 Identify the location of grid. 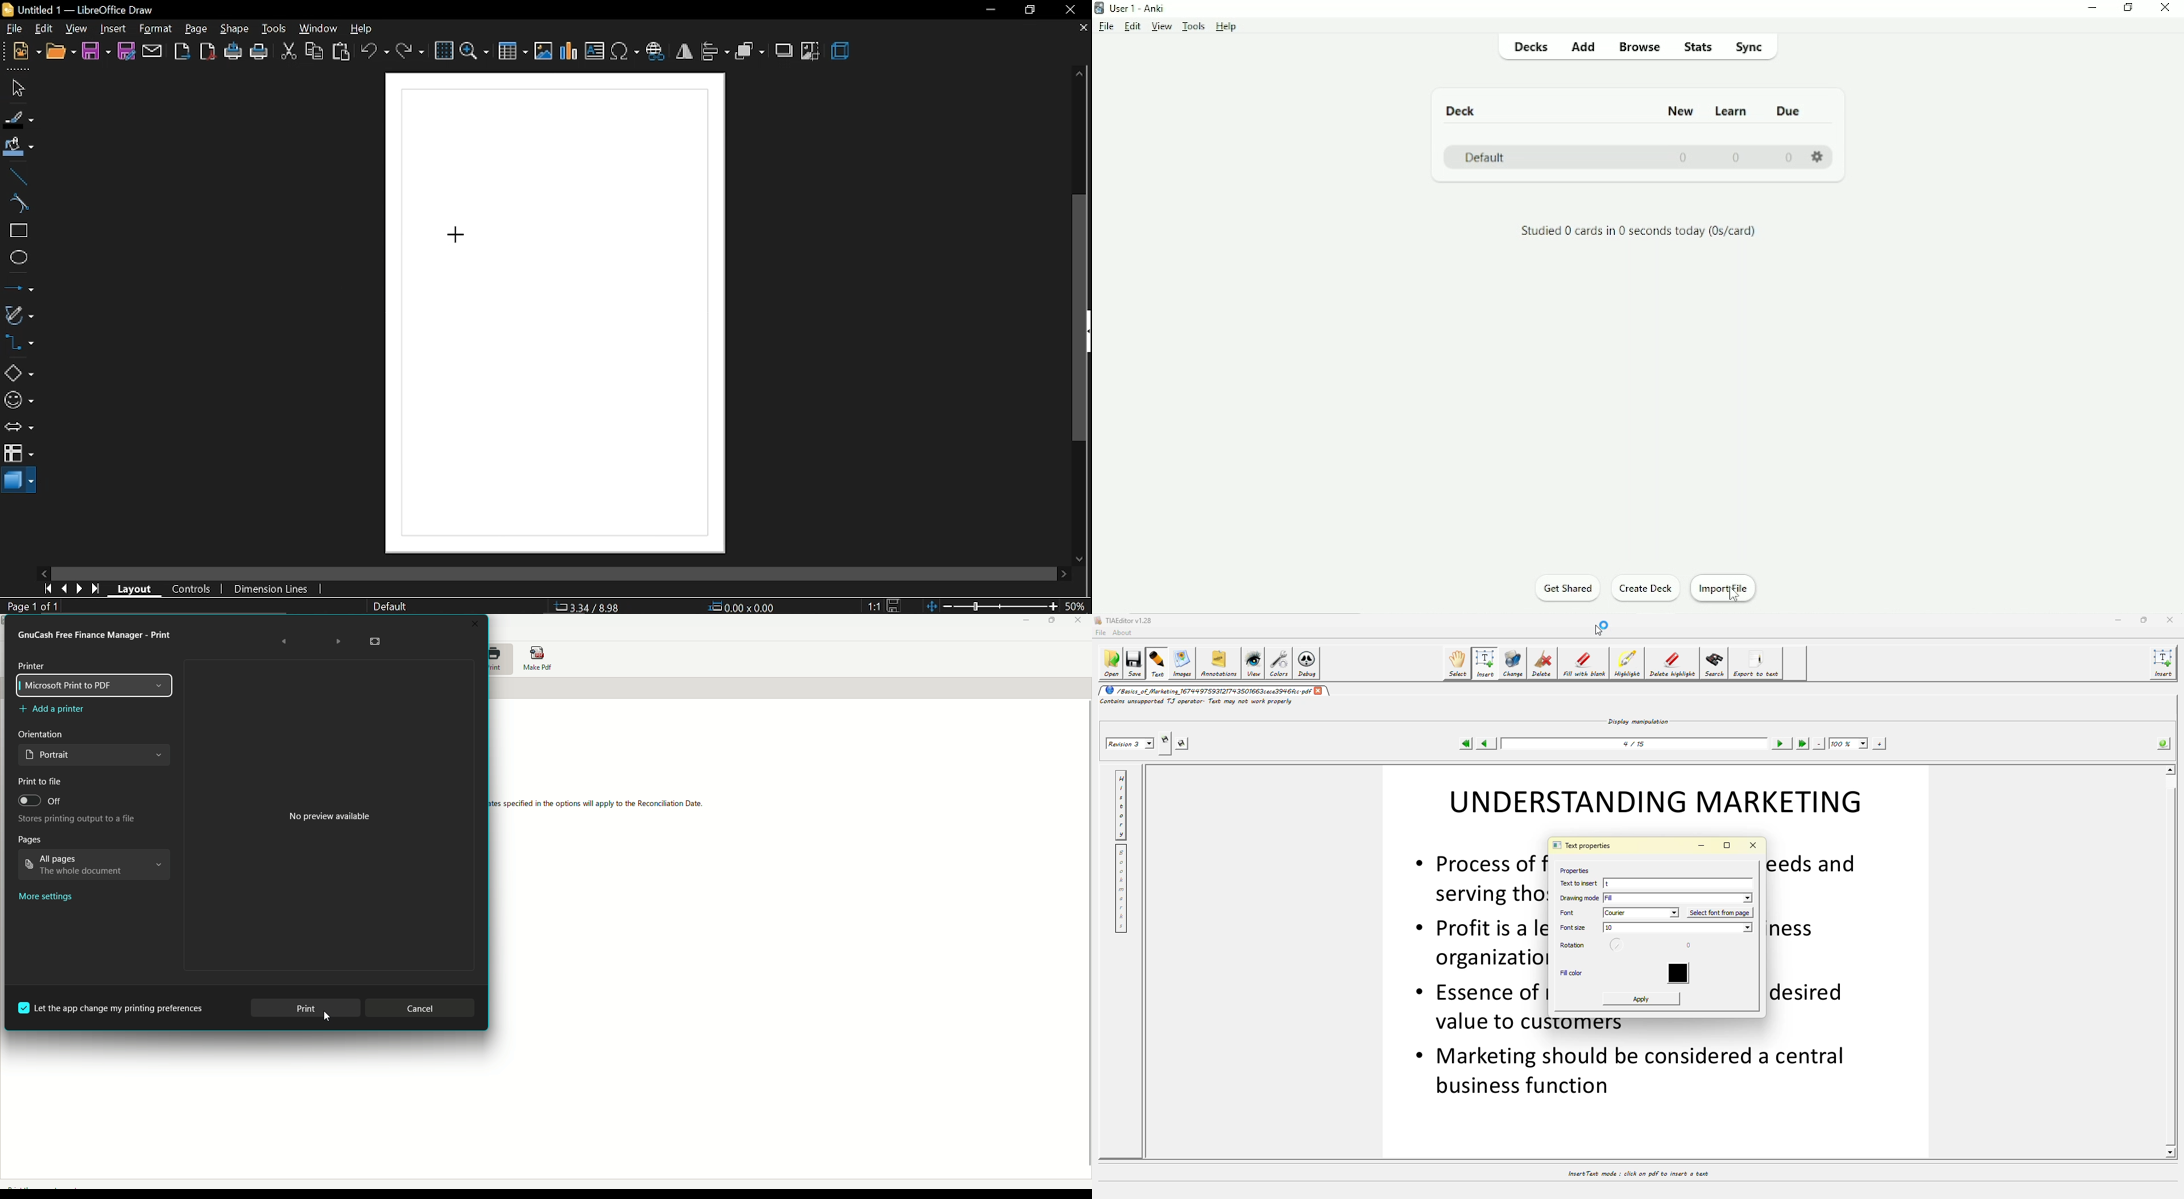
(444, 51).